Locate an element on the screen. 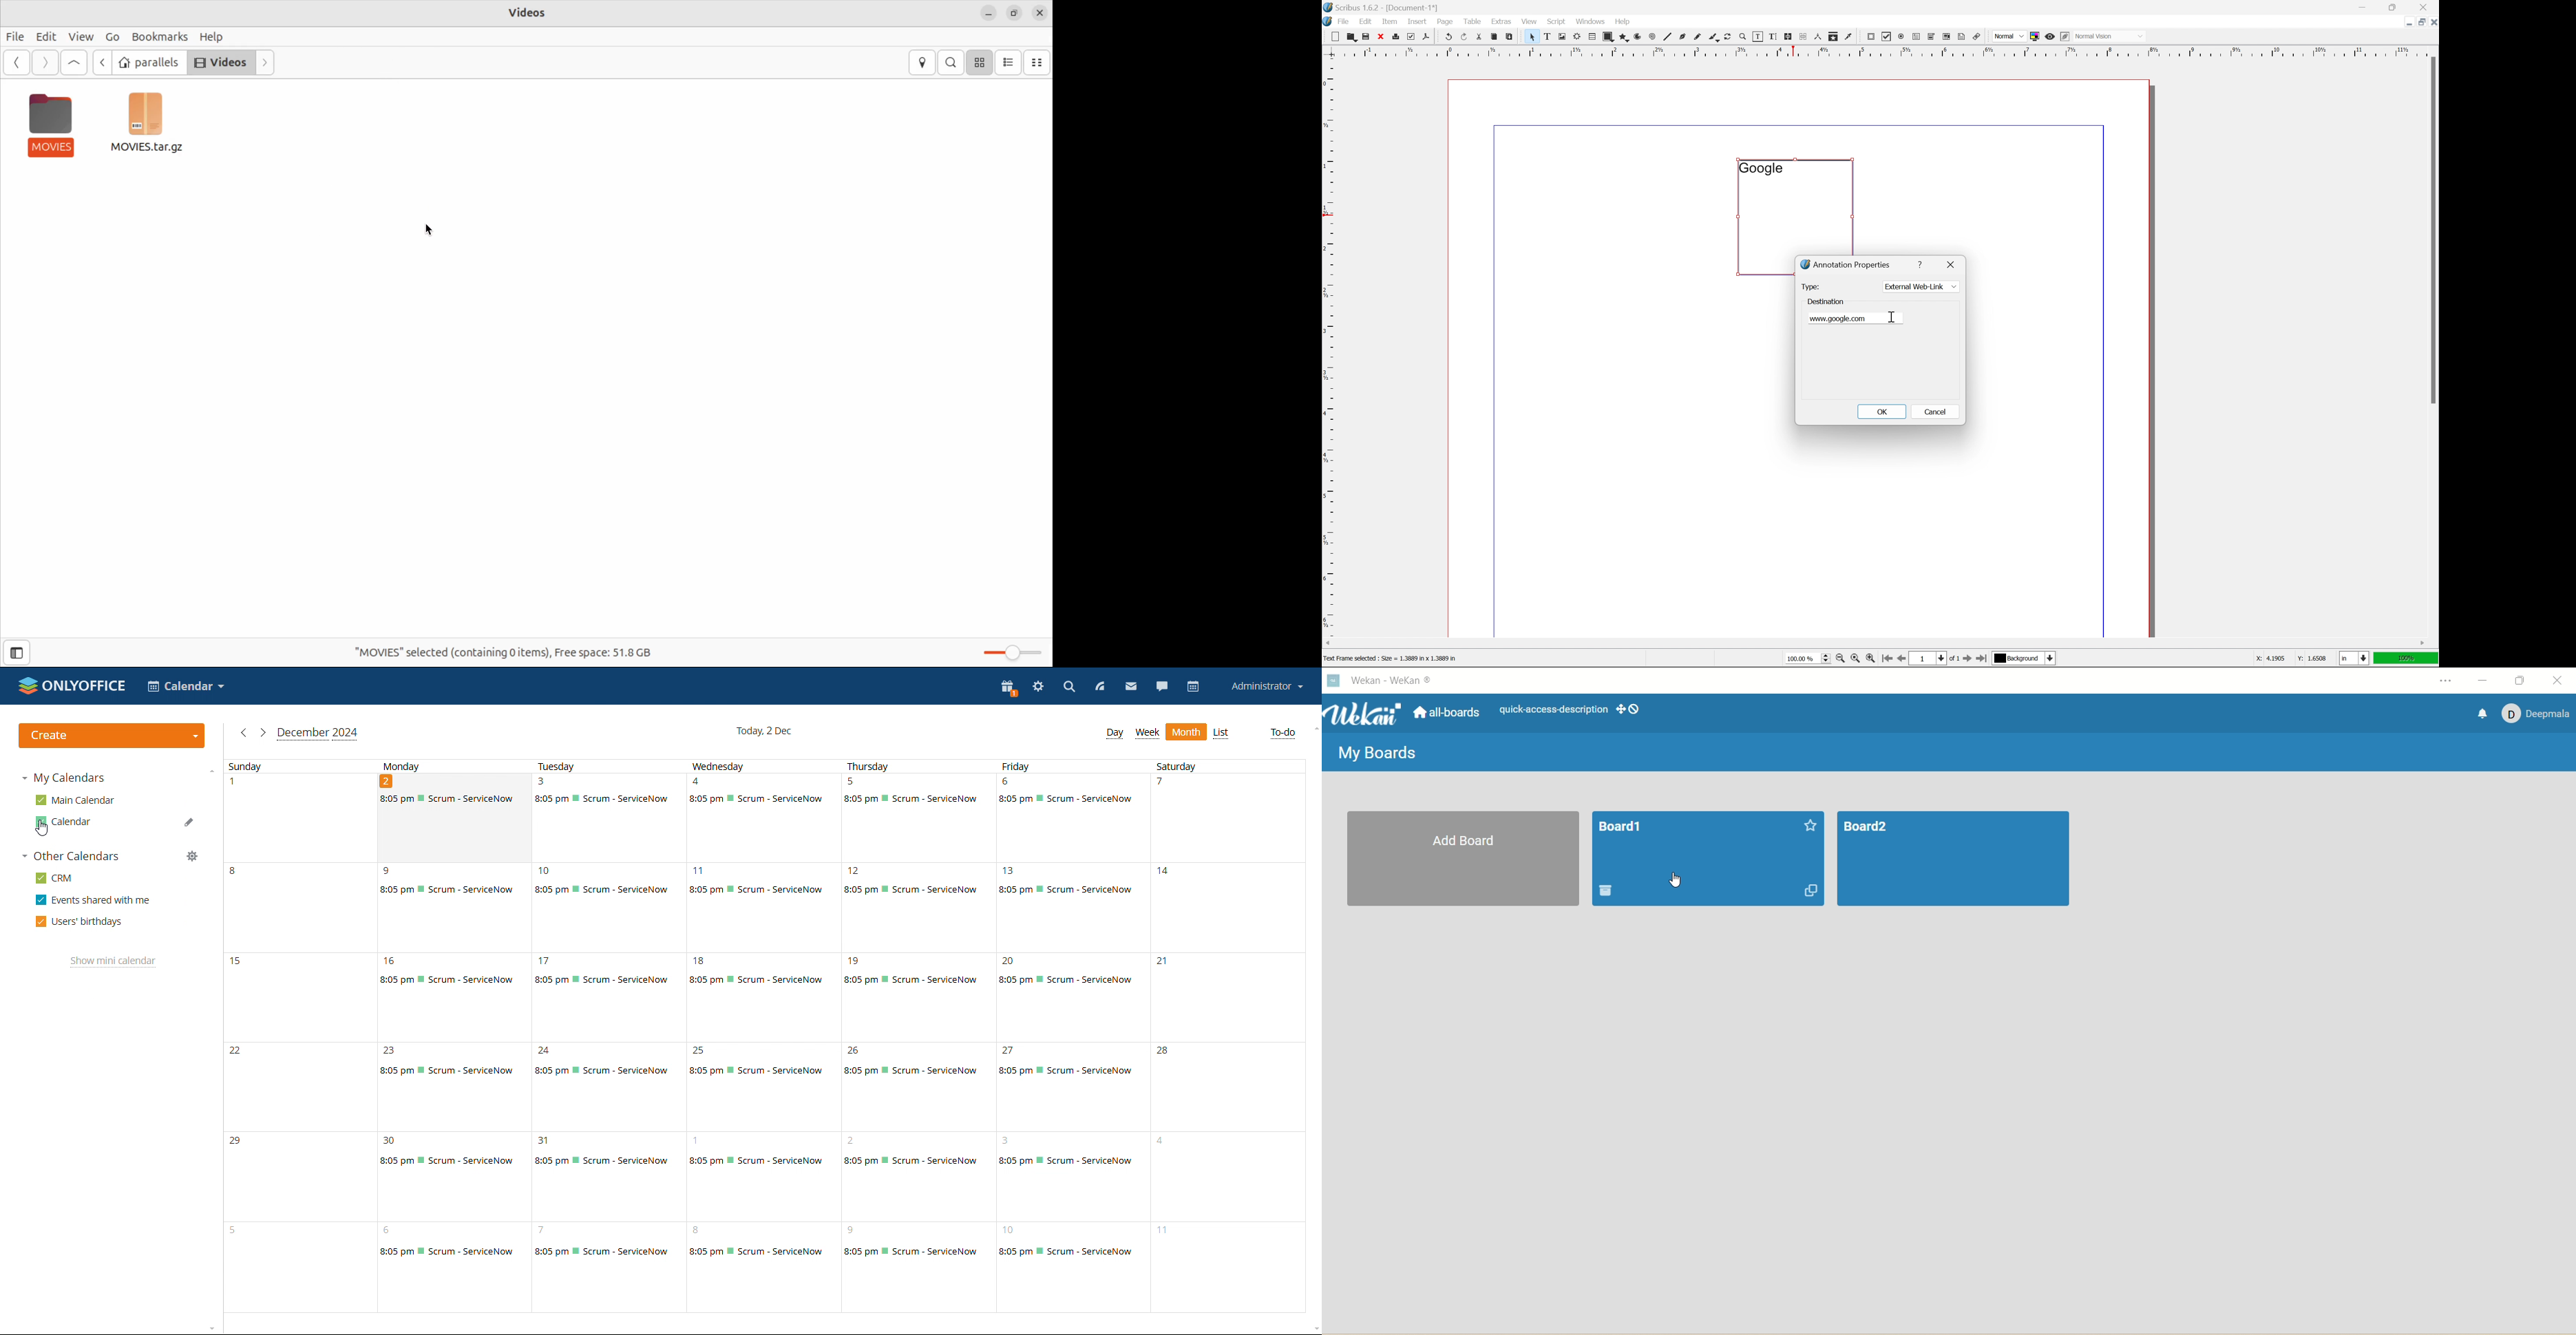  duplicate is located at coordinates (1810, 890).